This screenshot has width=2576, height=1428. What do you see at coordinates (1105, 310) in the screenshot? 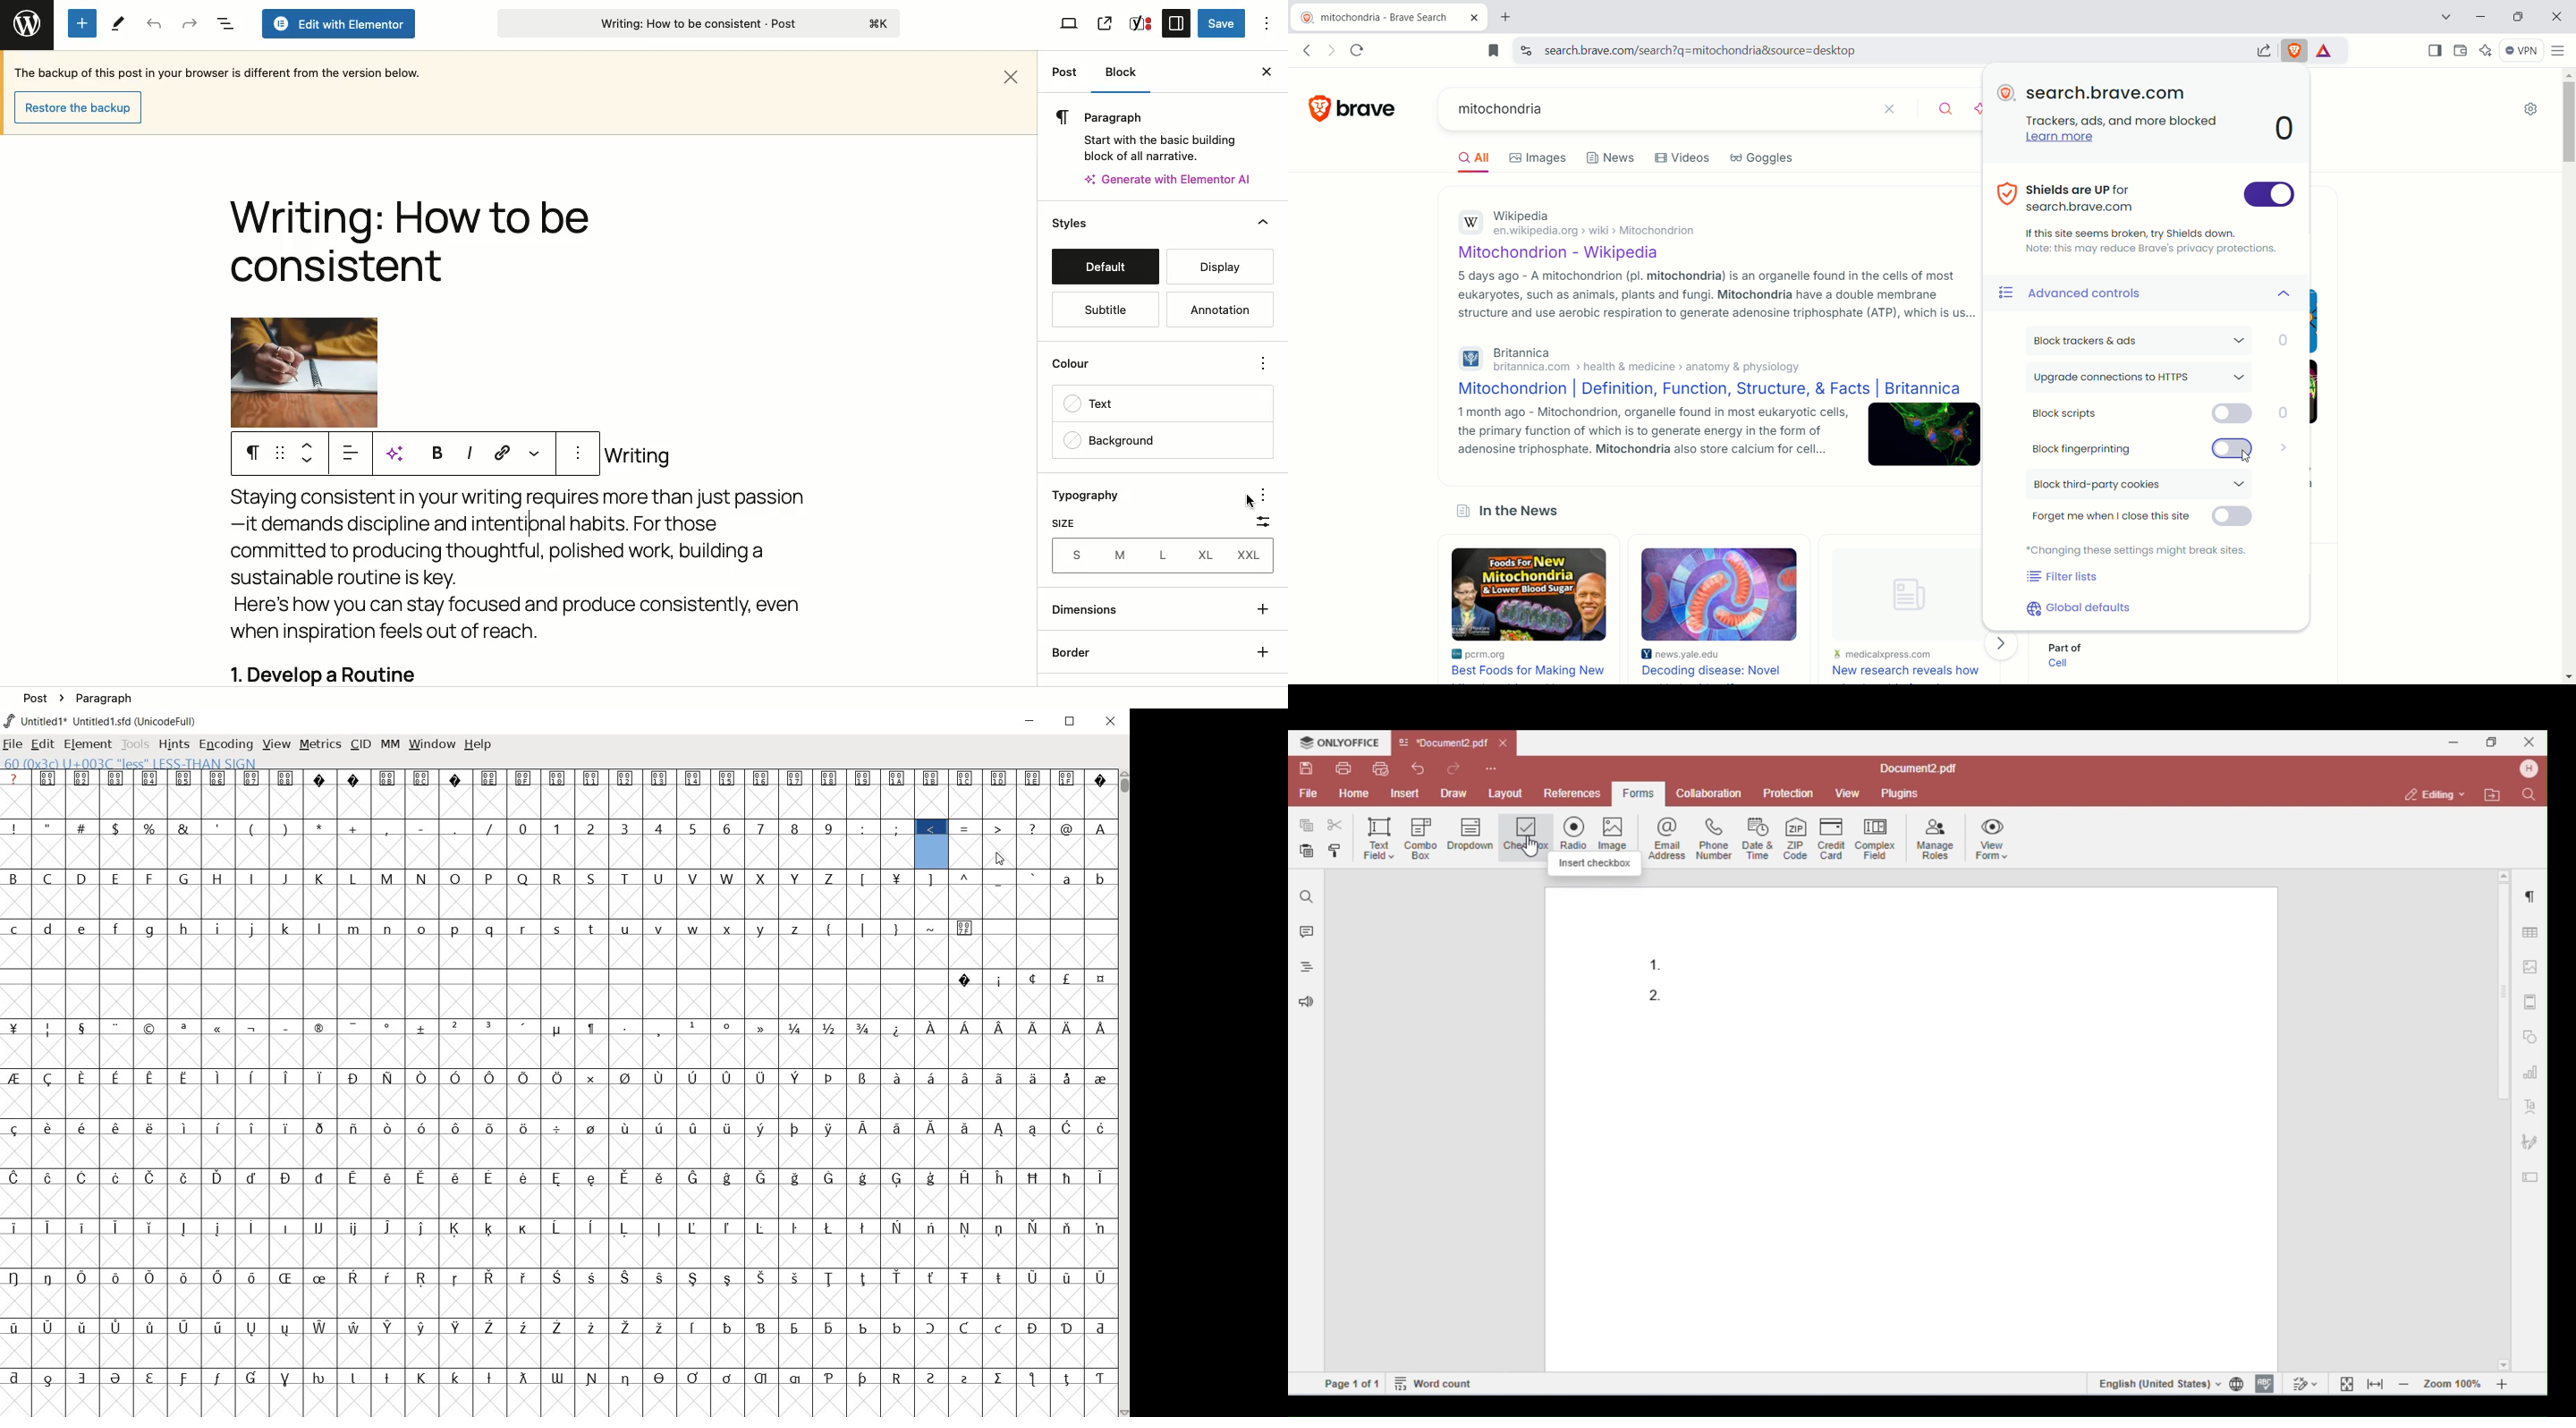
I see `Subtitle` at bounding box center [1105, 310].